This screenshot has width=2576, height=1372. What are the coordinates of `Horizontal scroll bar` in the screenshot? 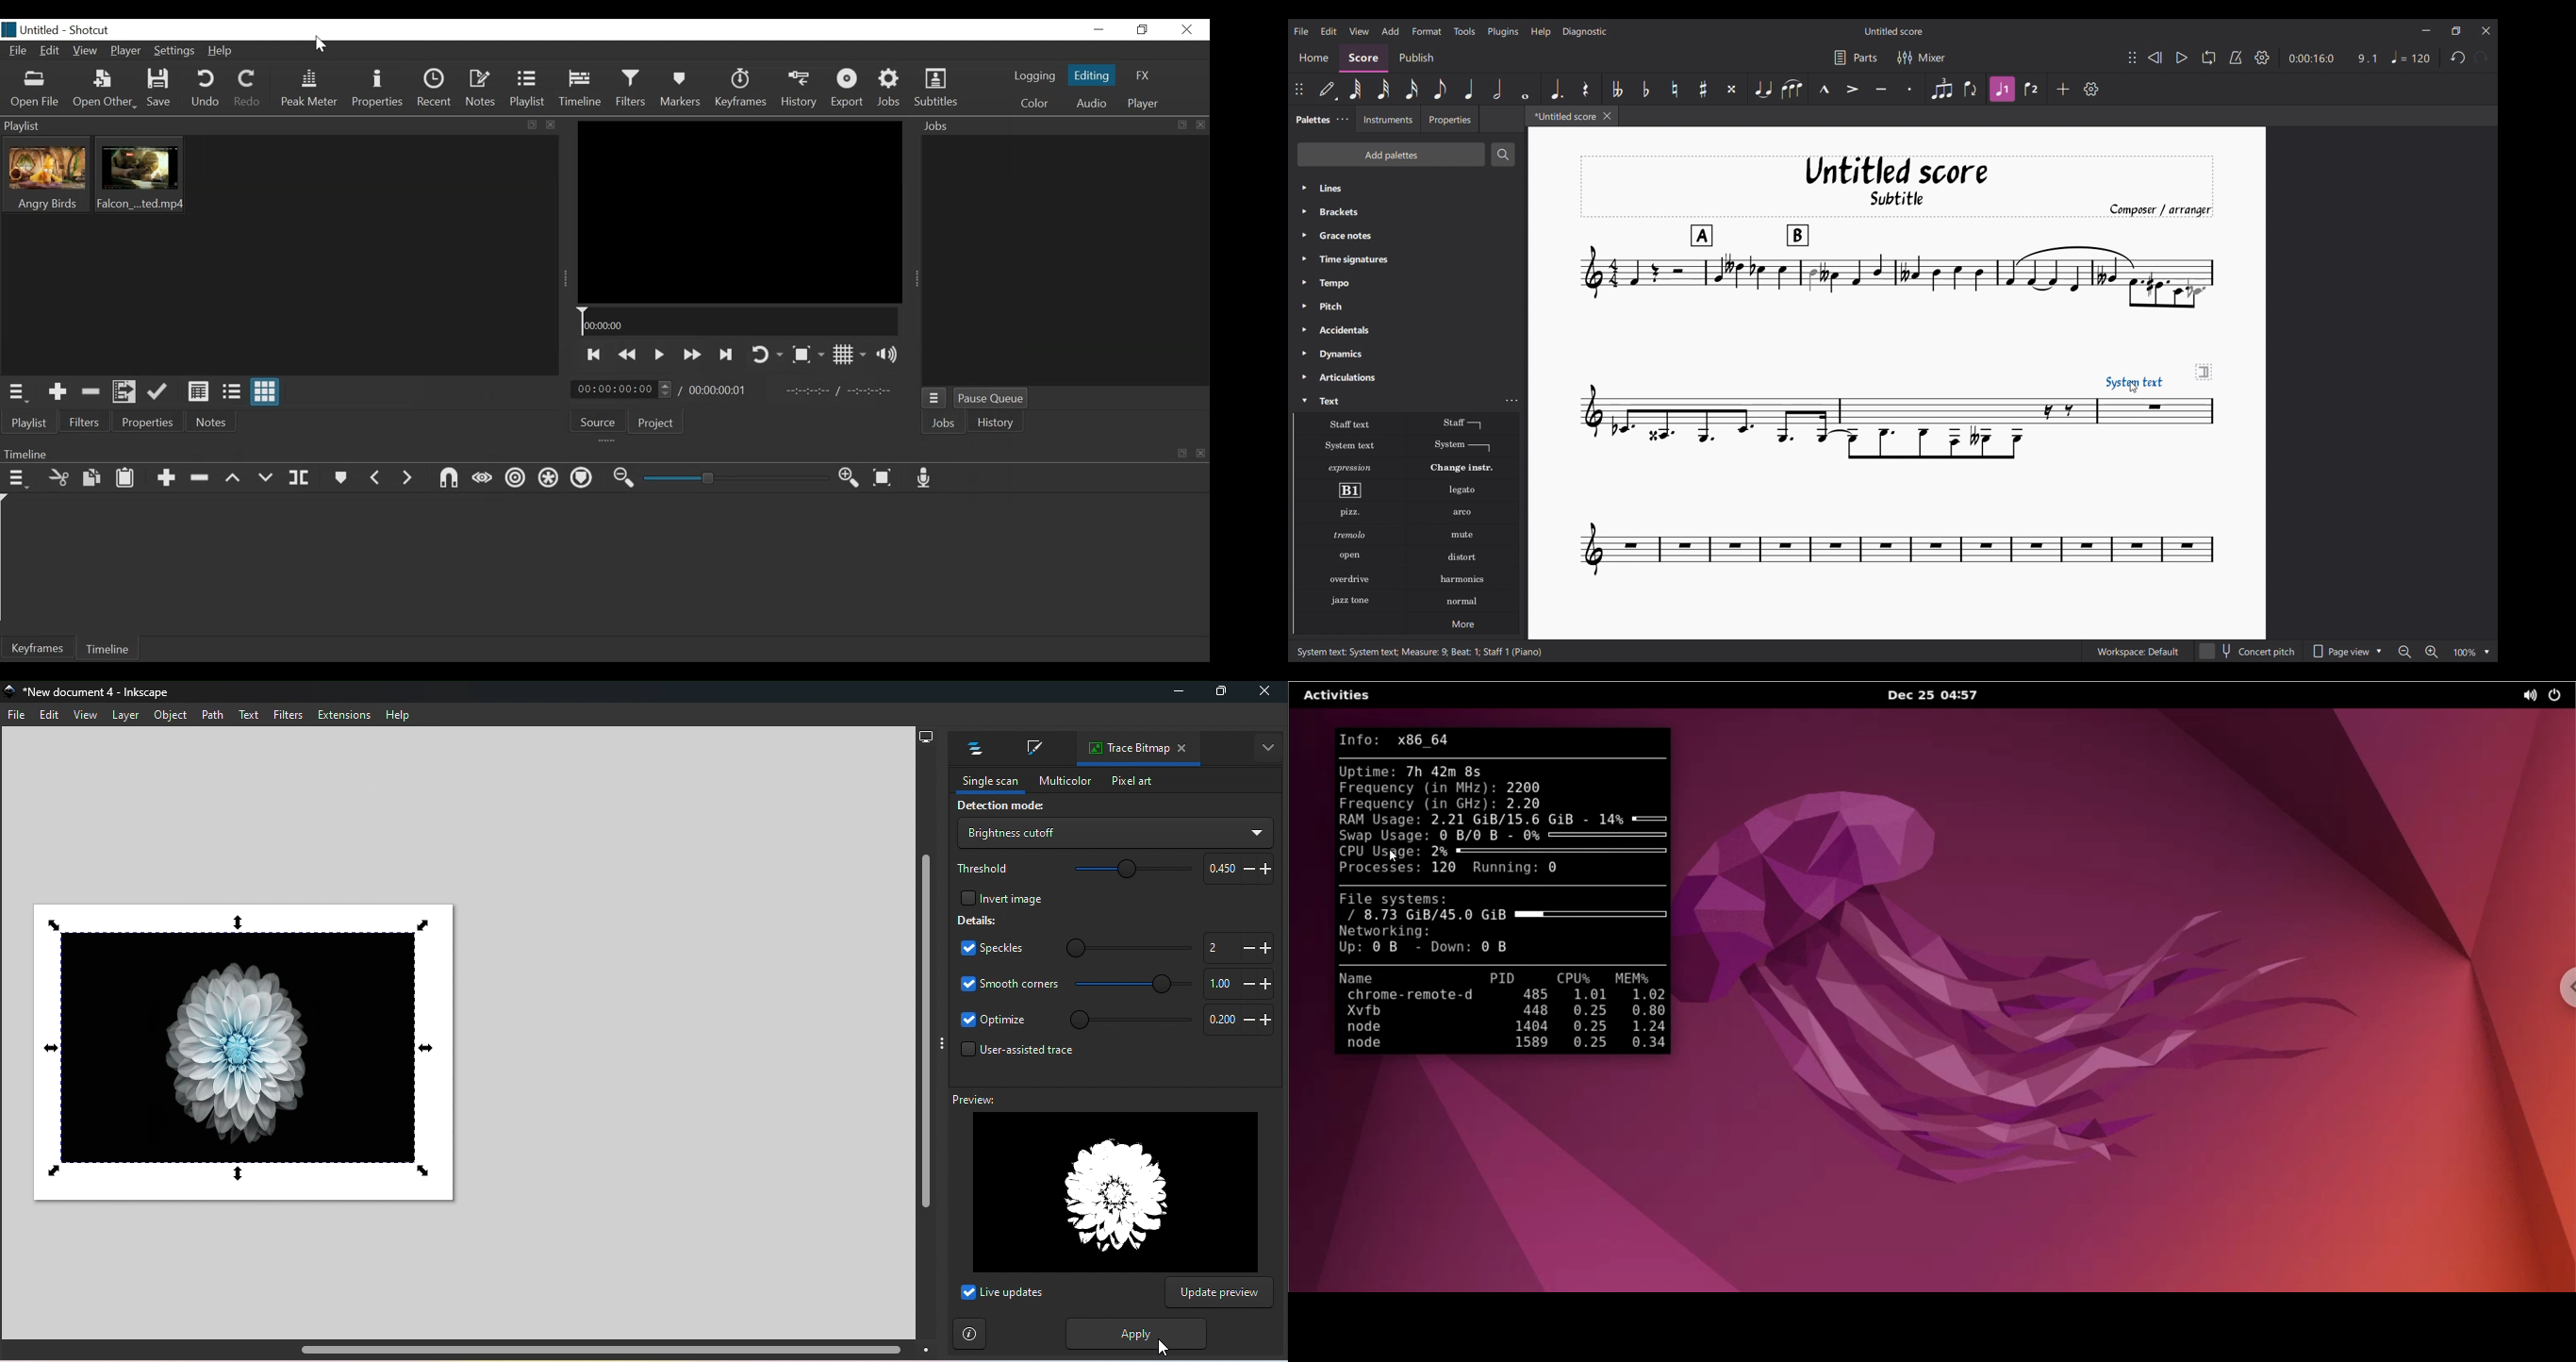 It's located at (471, 1350).